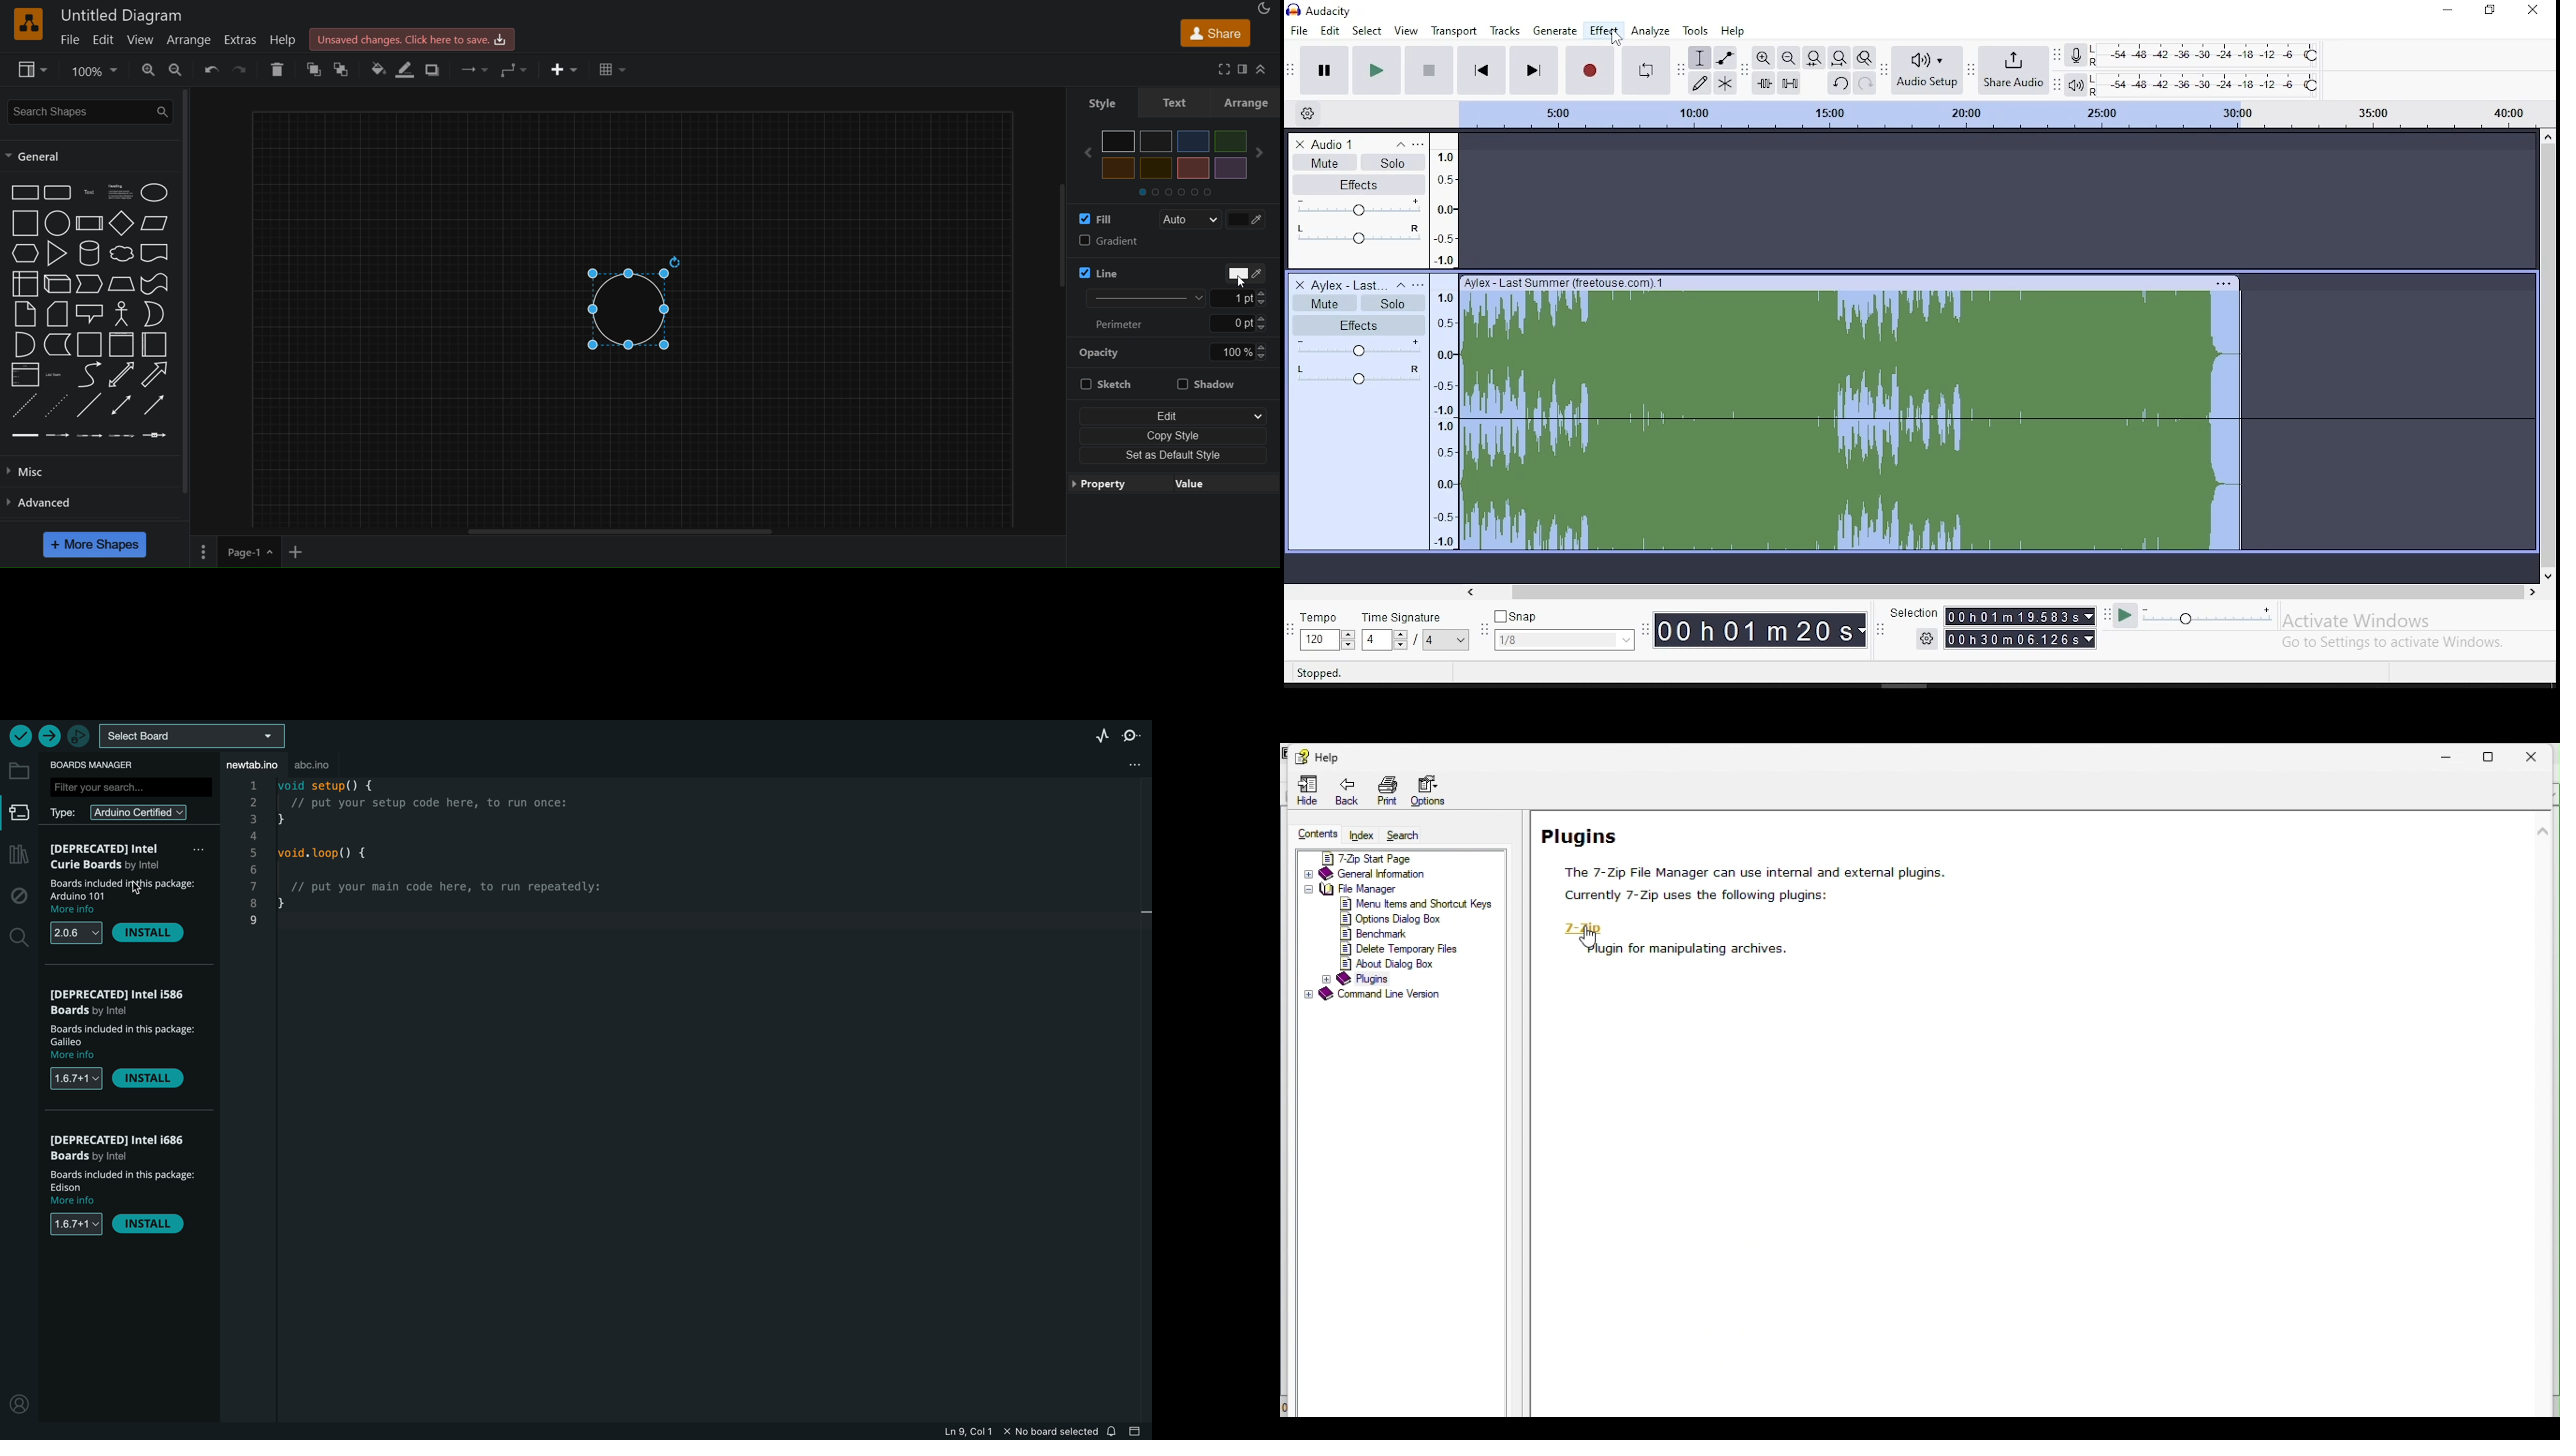  I want to click on More options, so click(202, 551).